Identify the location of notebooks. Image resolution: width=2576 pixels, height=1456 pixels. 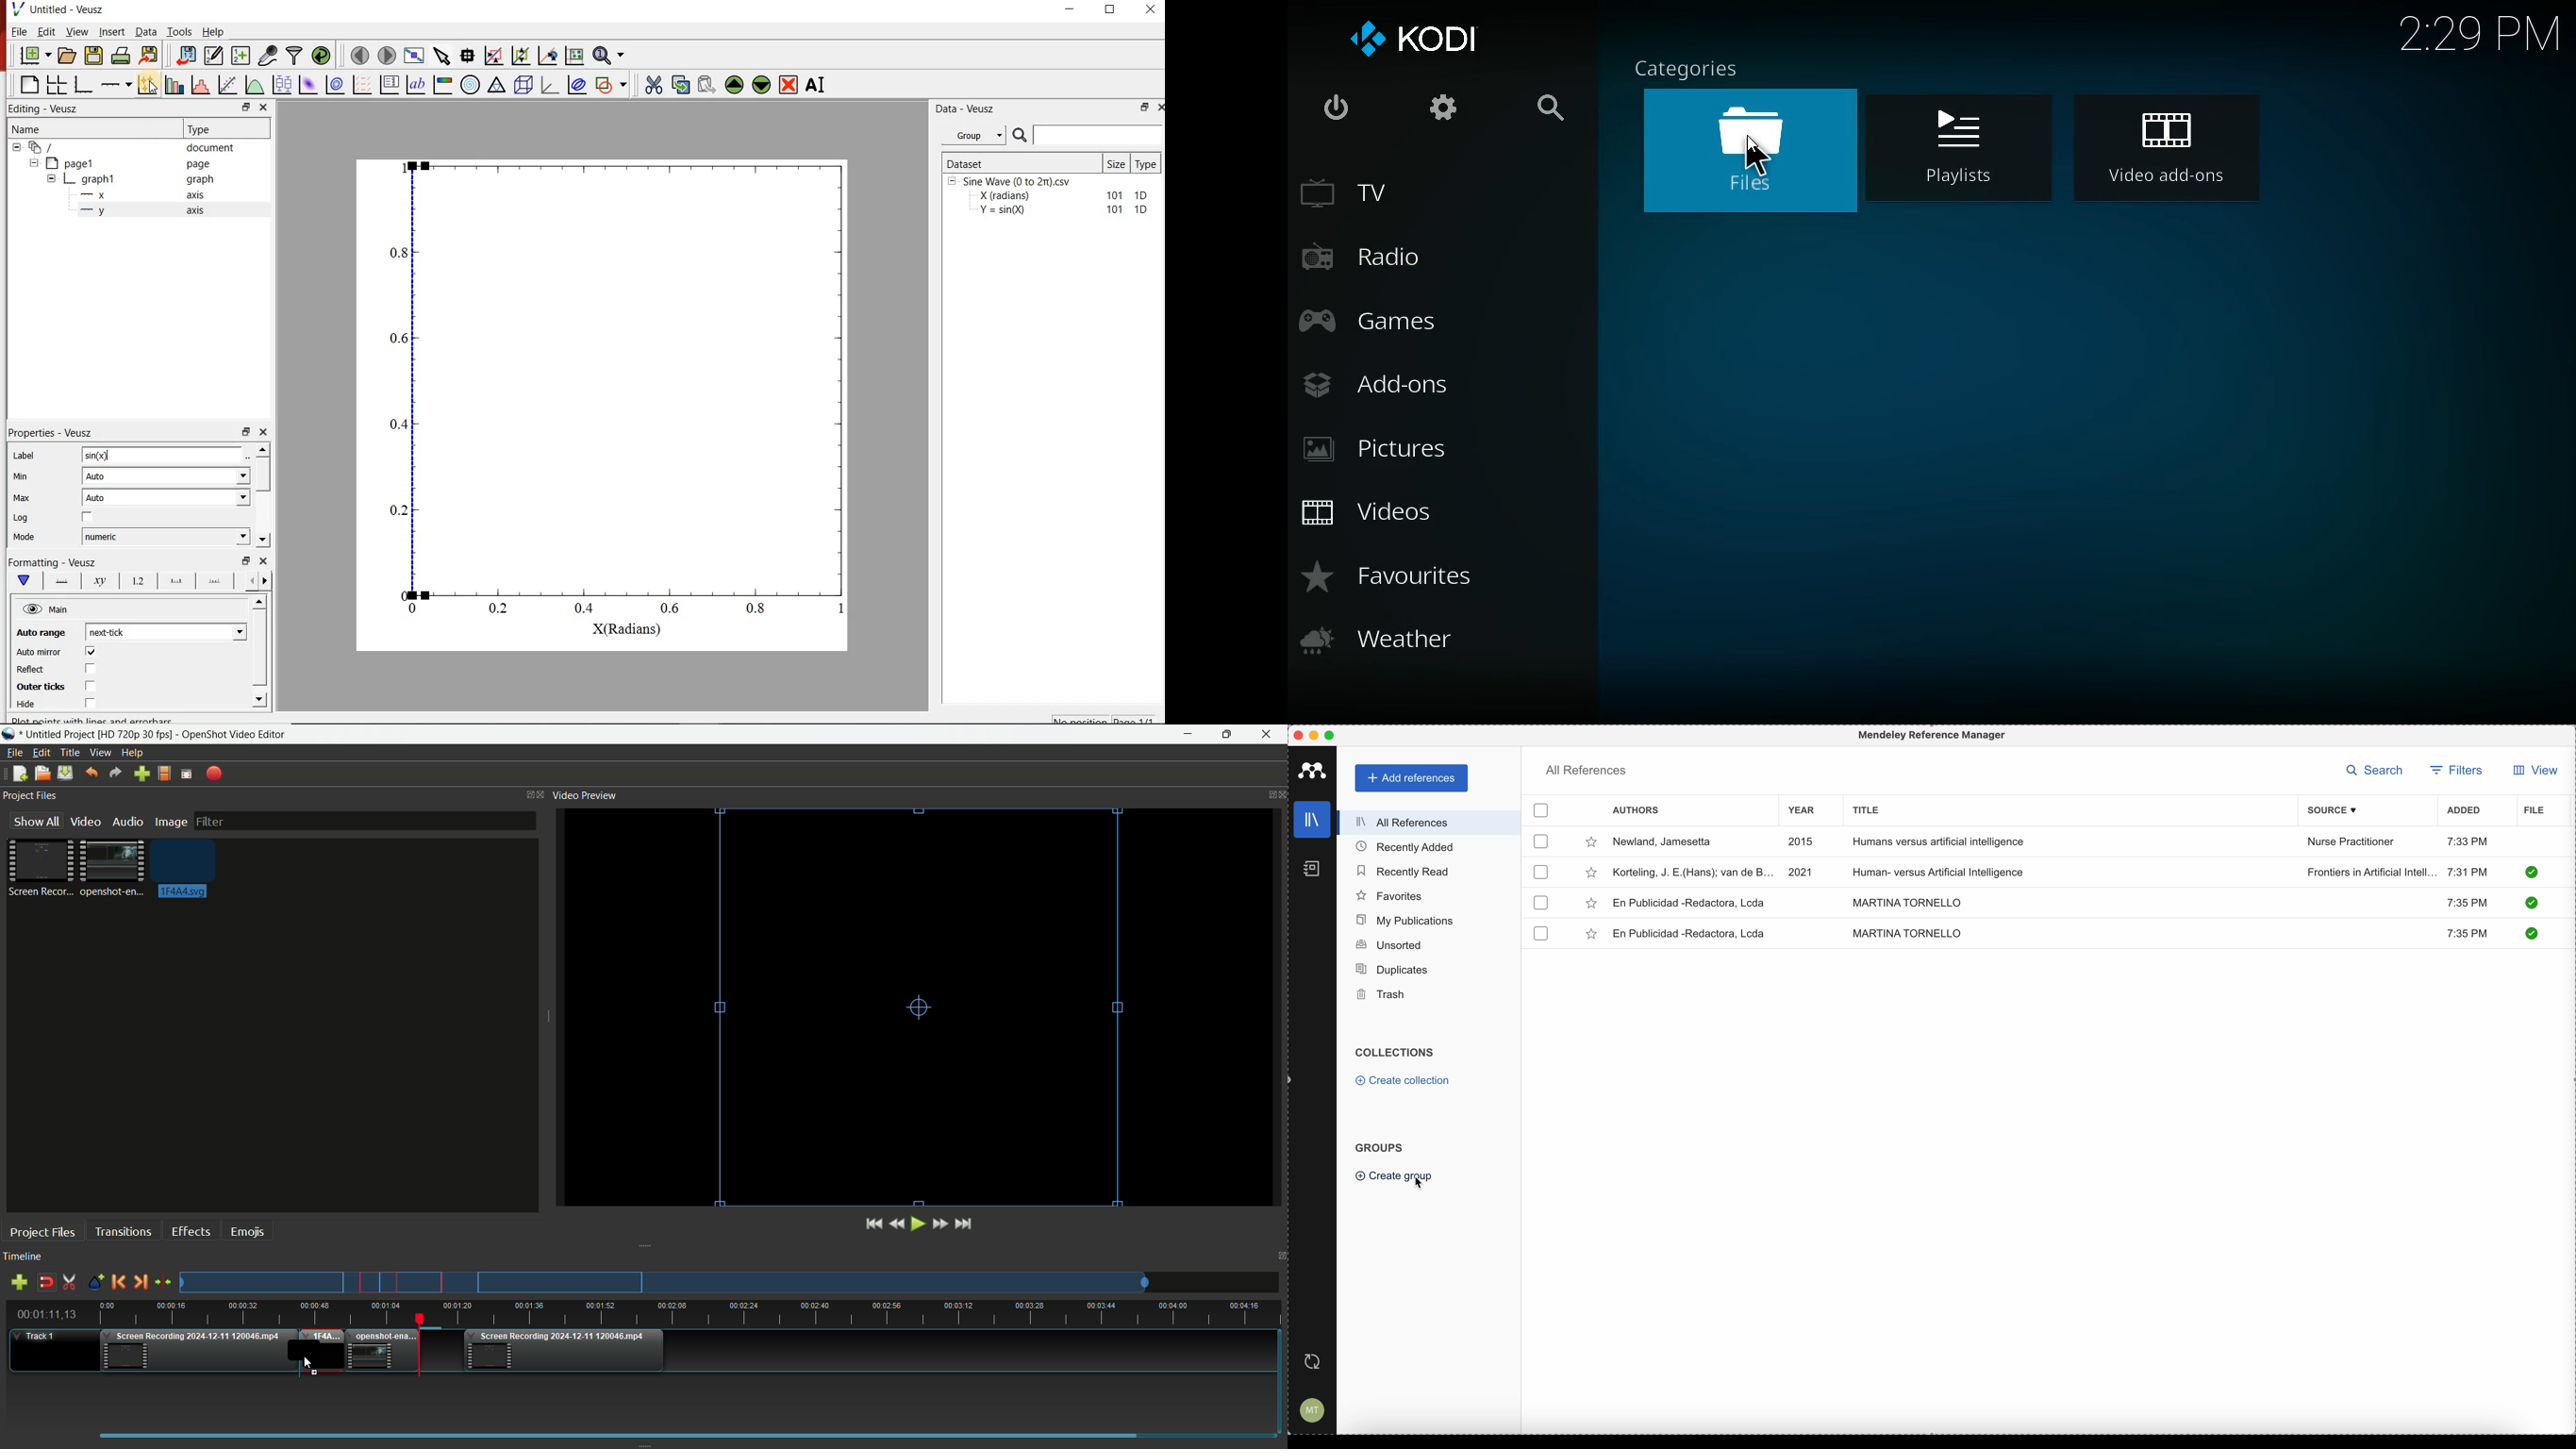
(1313, 872).